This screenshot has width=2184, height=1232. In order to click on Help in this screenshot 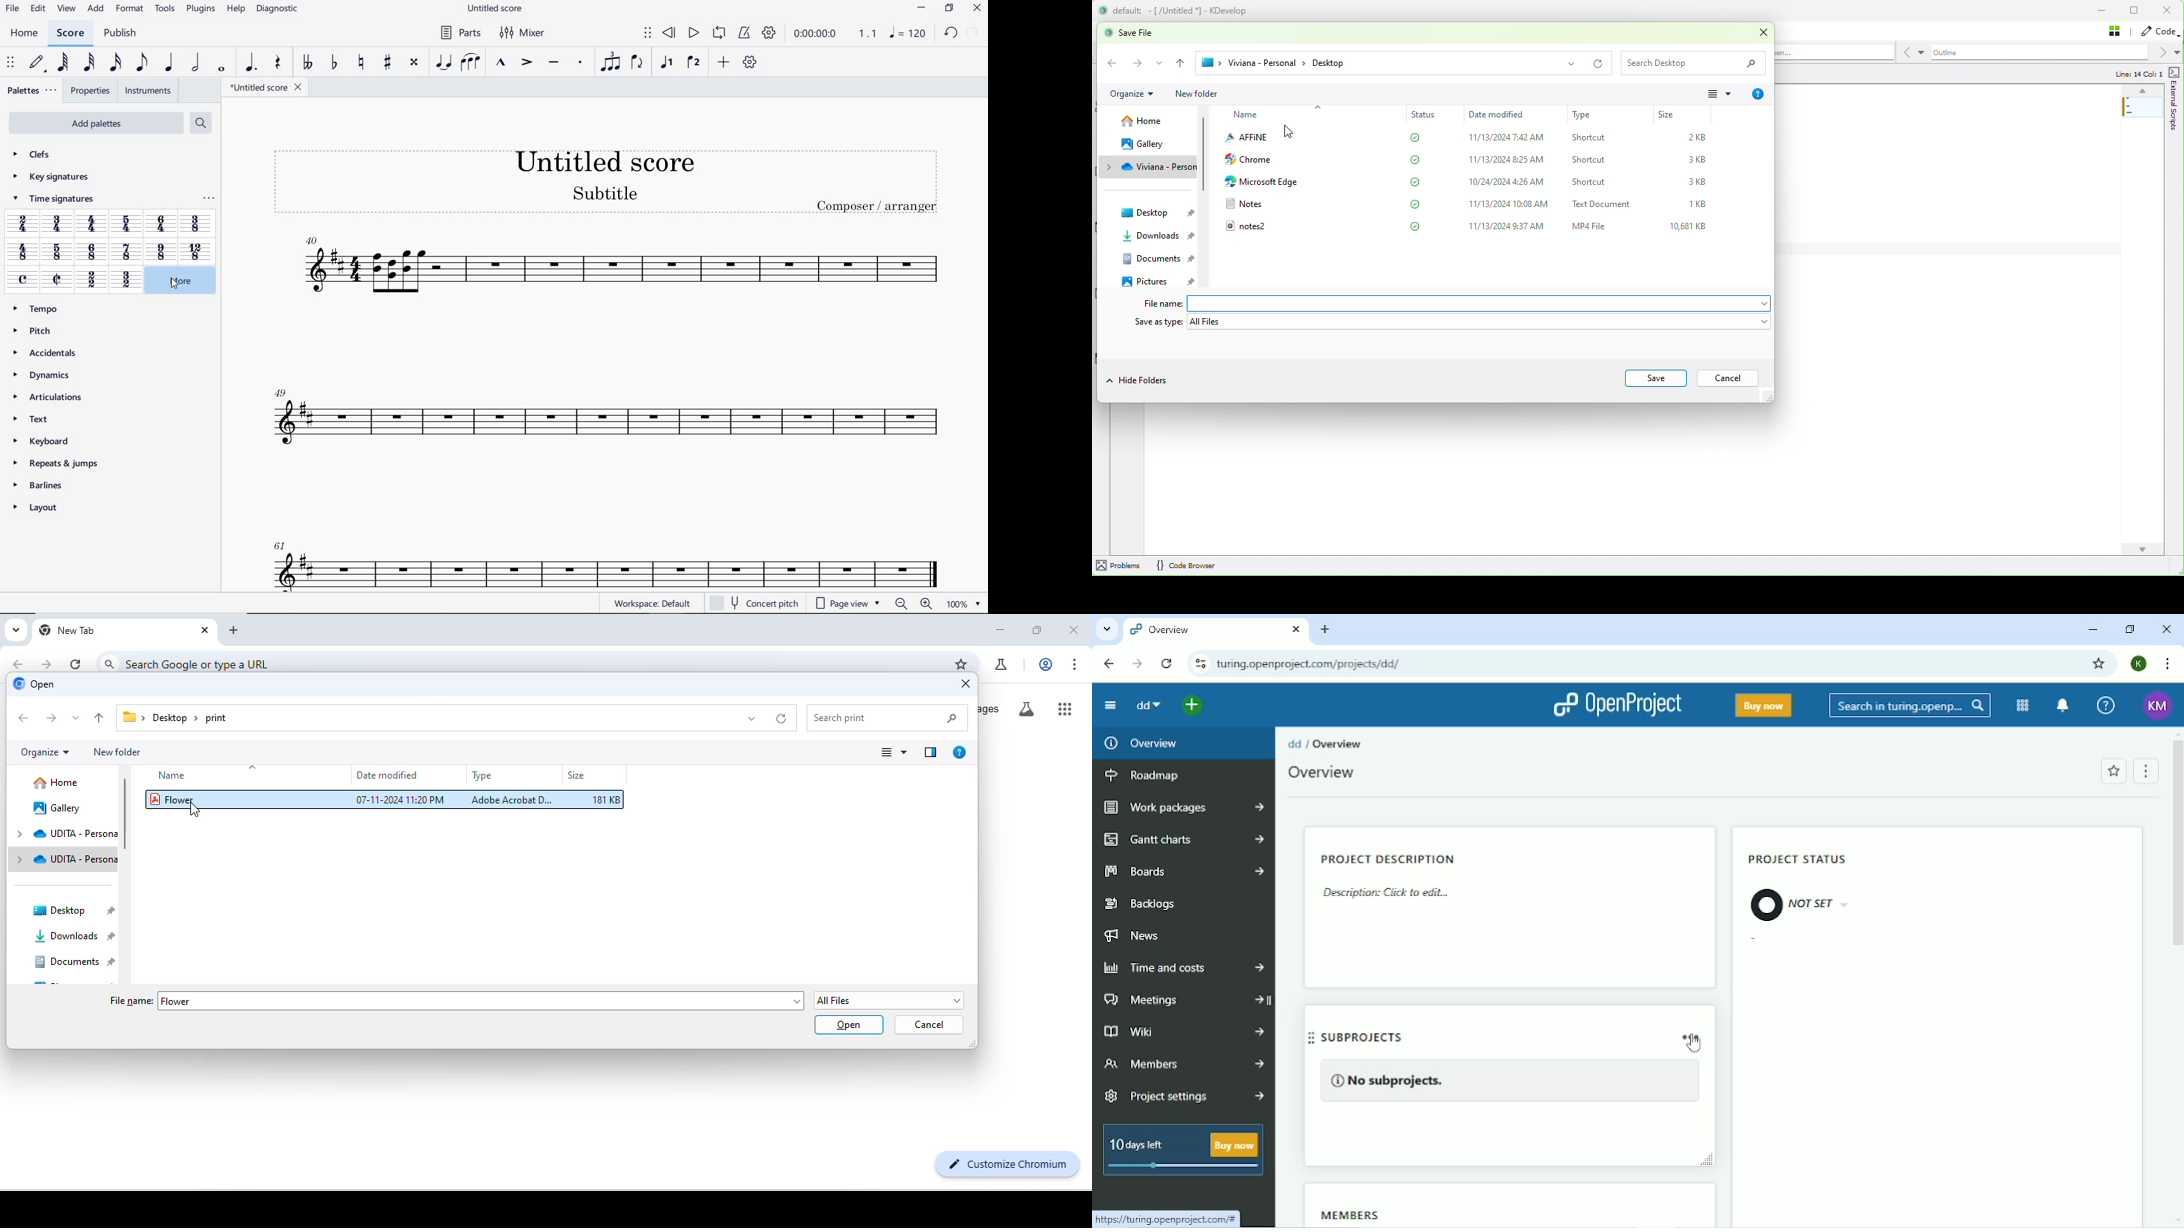, I will do `click(2106, 706)`.